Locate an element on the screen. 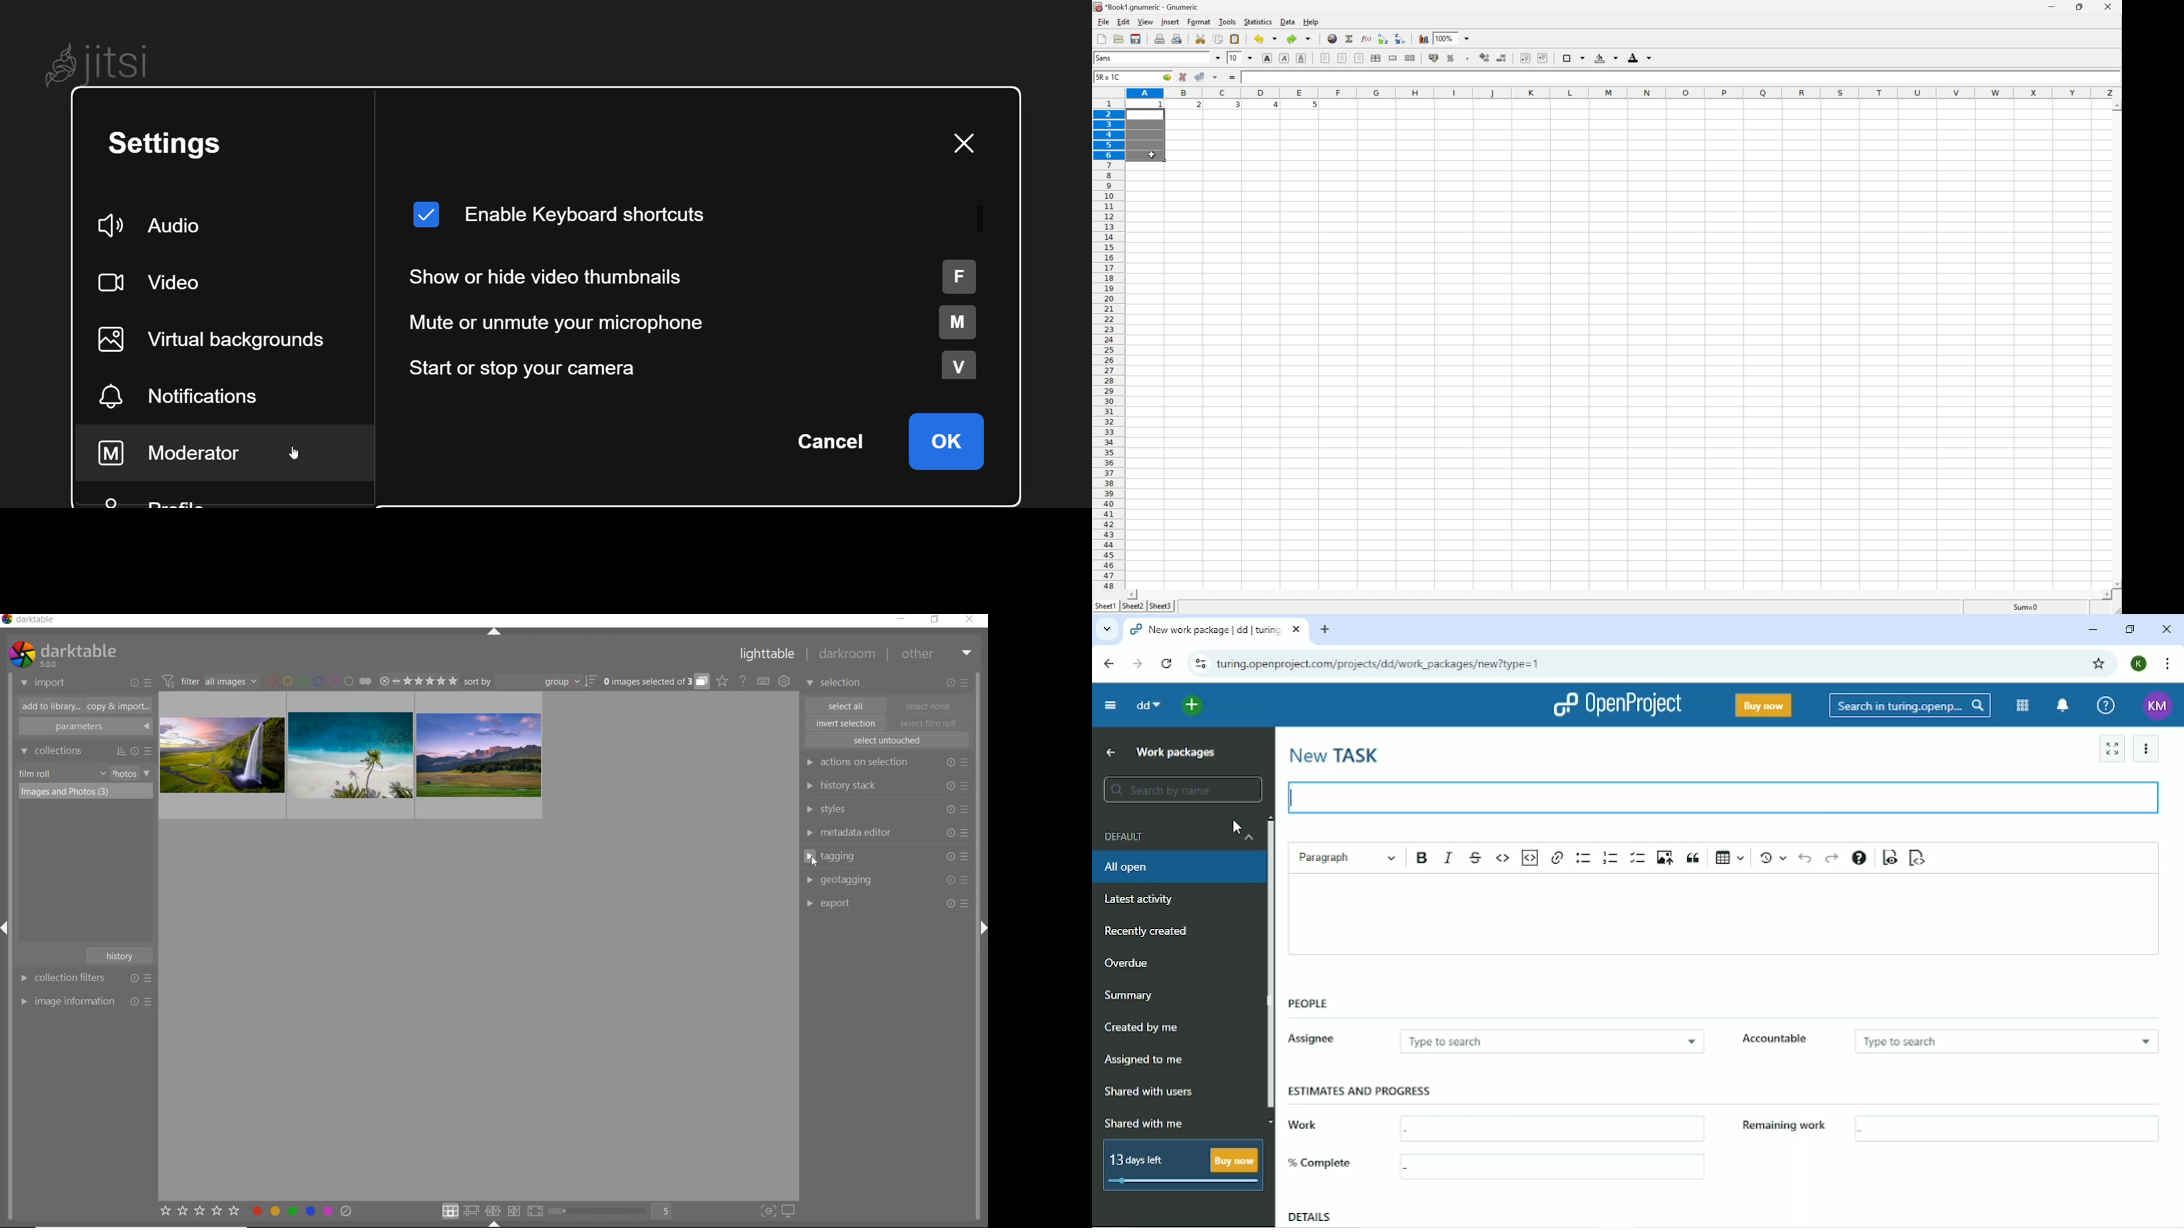 Image resolution: width=2184 pixels, height=1232 pixels. sheet2 is located at coordinates (1133, 608).